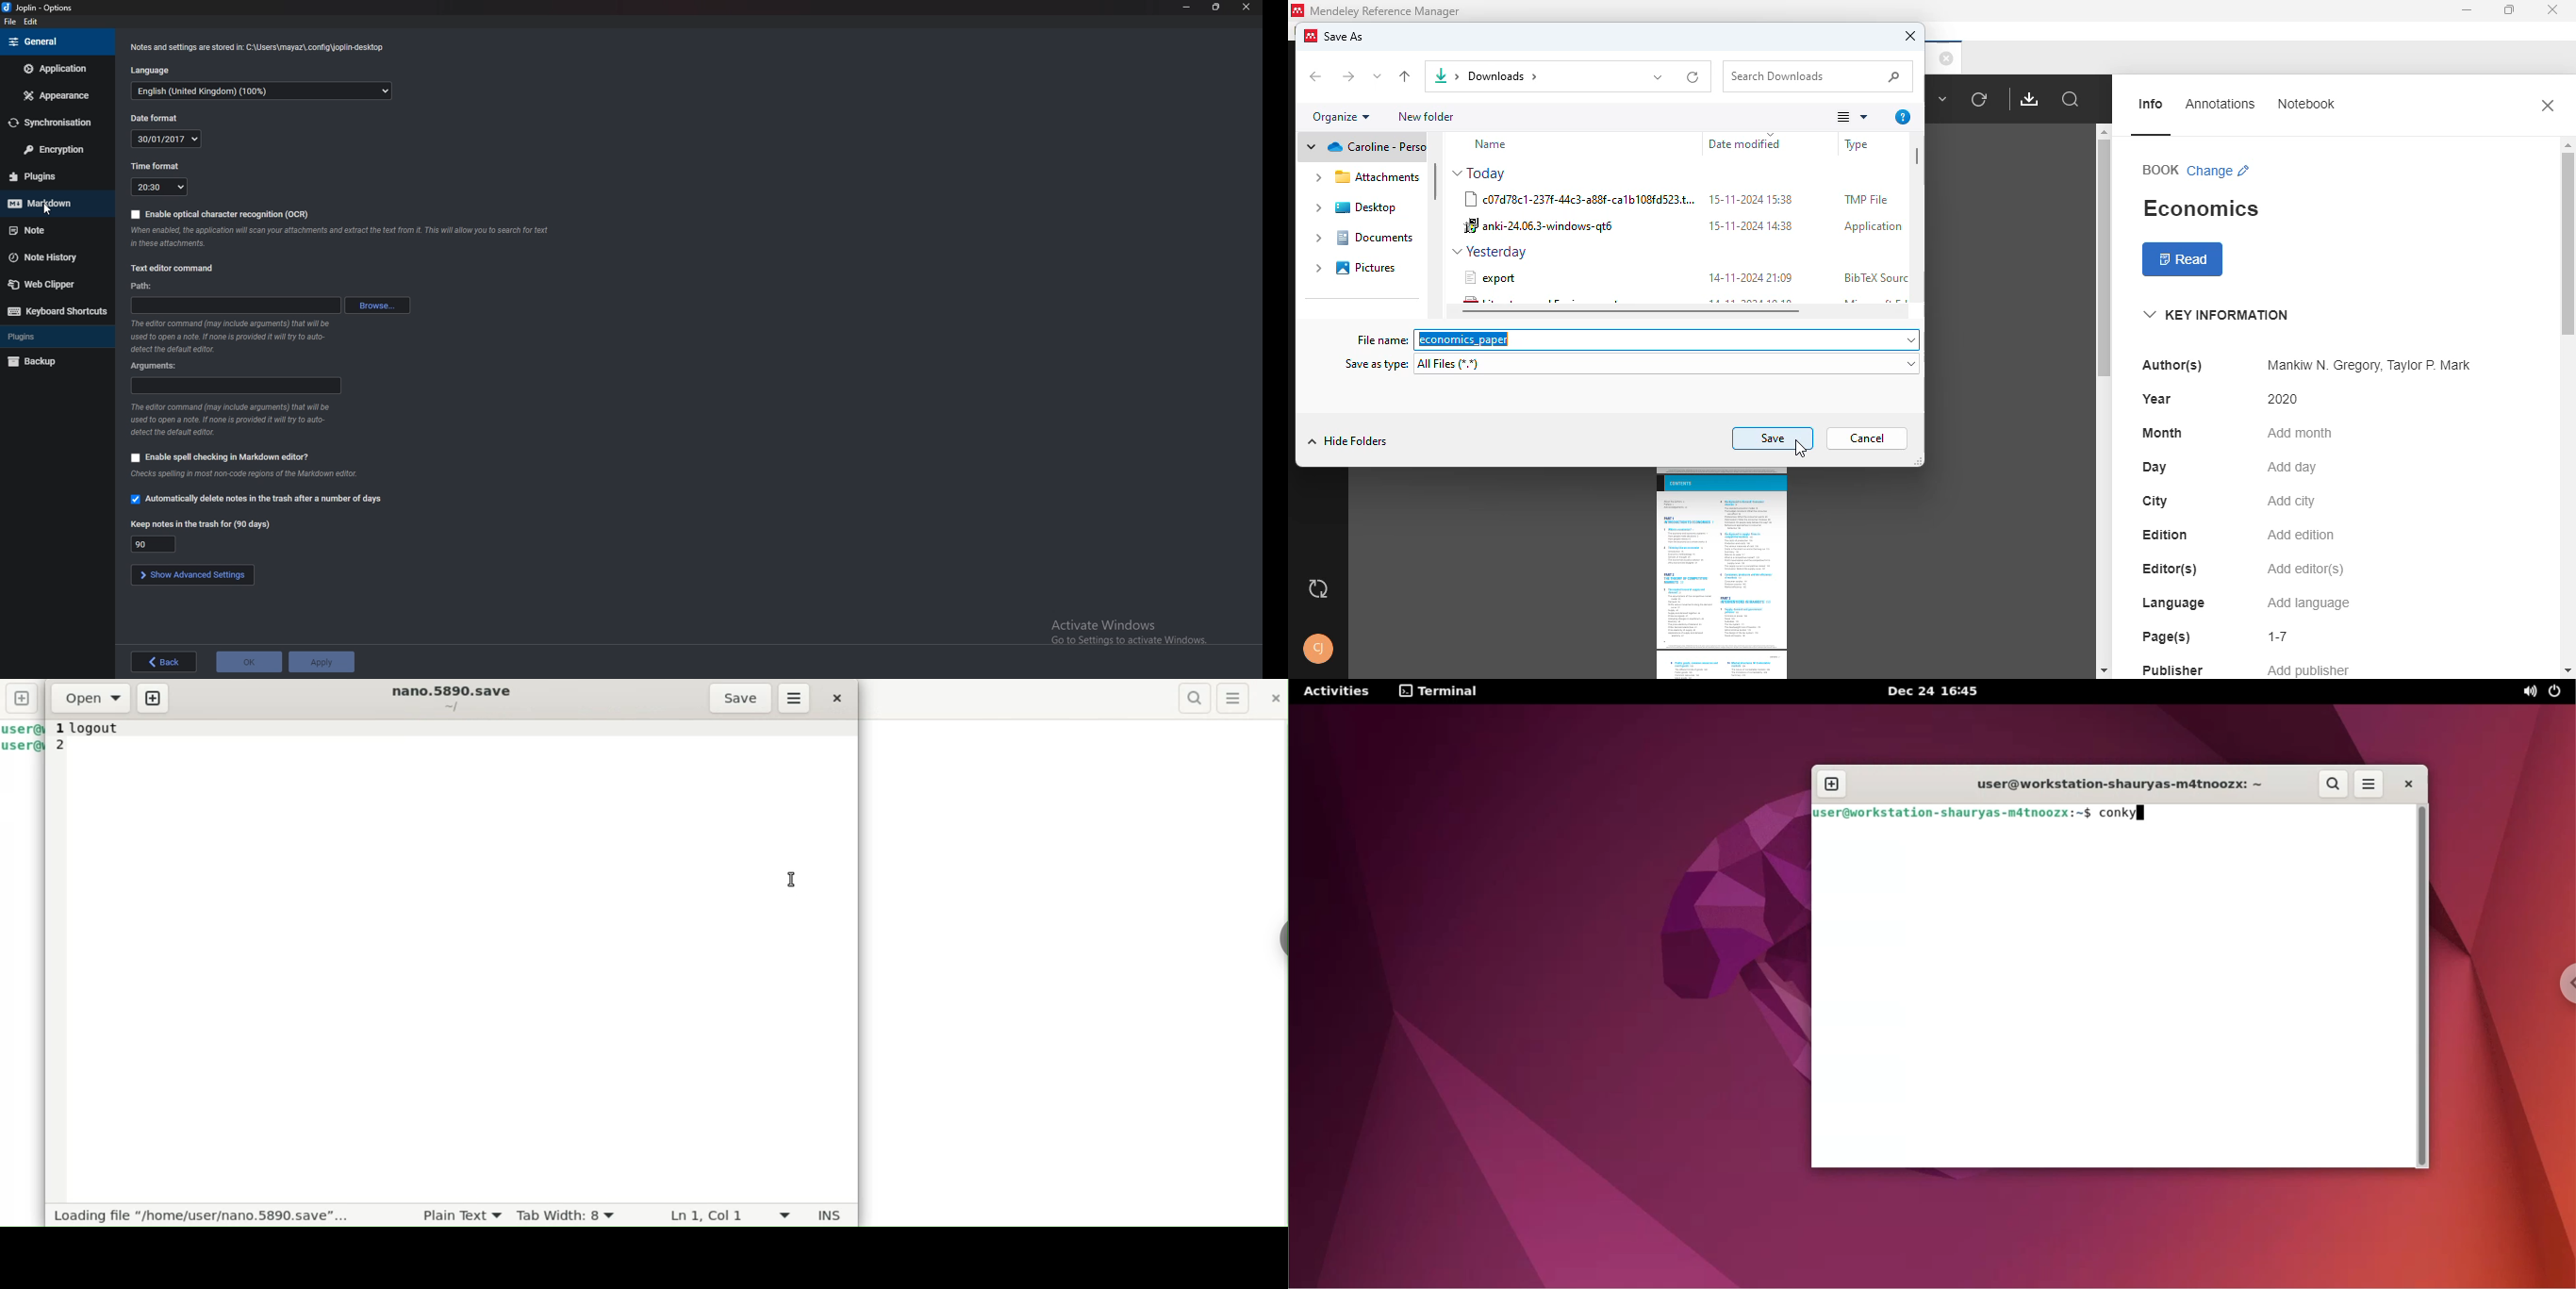 The width and height of the screenshot is (2576, 1316). Describe the element at coordinates (153, 543) in the screenshot. I see `Keep notes in trash for 90 days` at that location.